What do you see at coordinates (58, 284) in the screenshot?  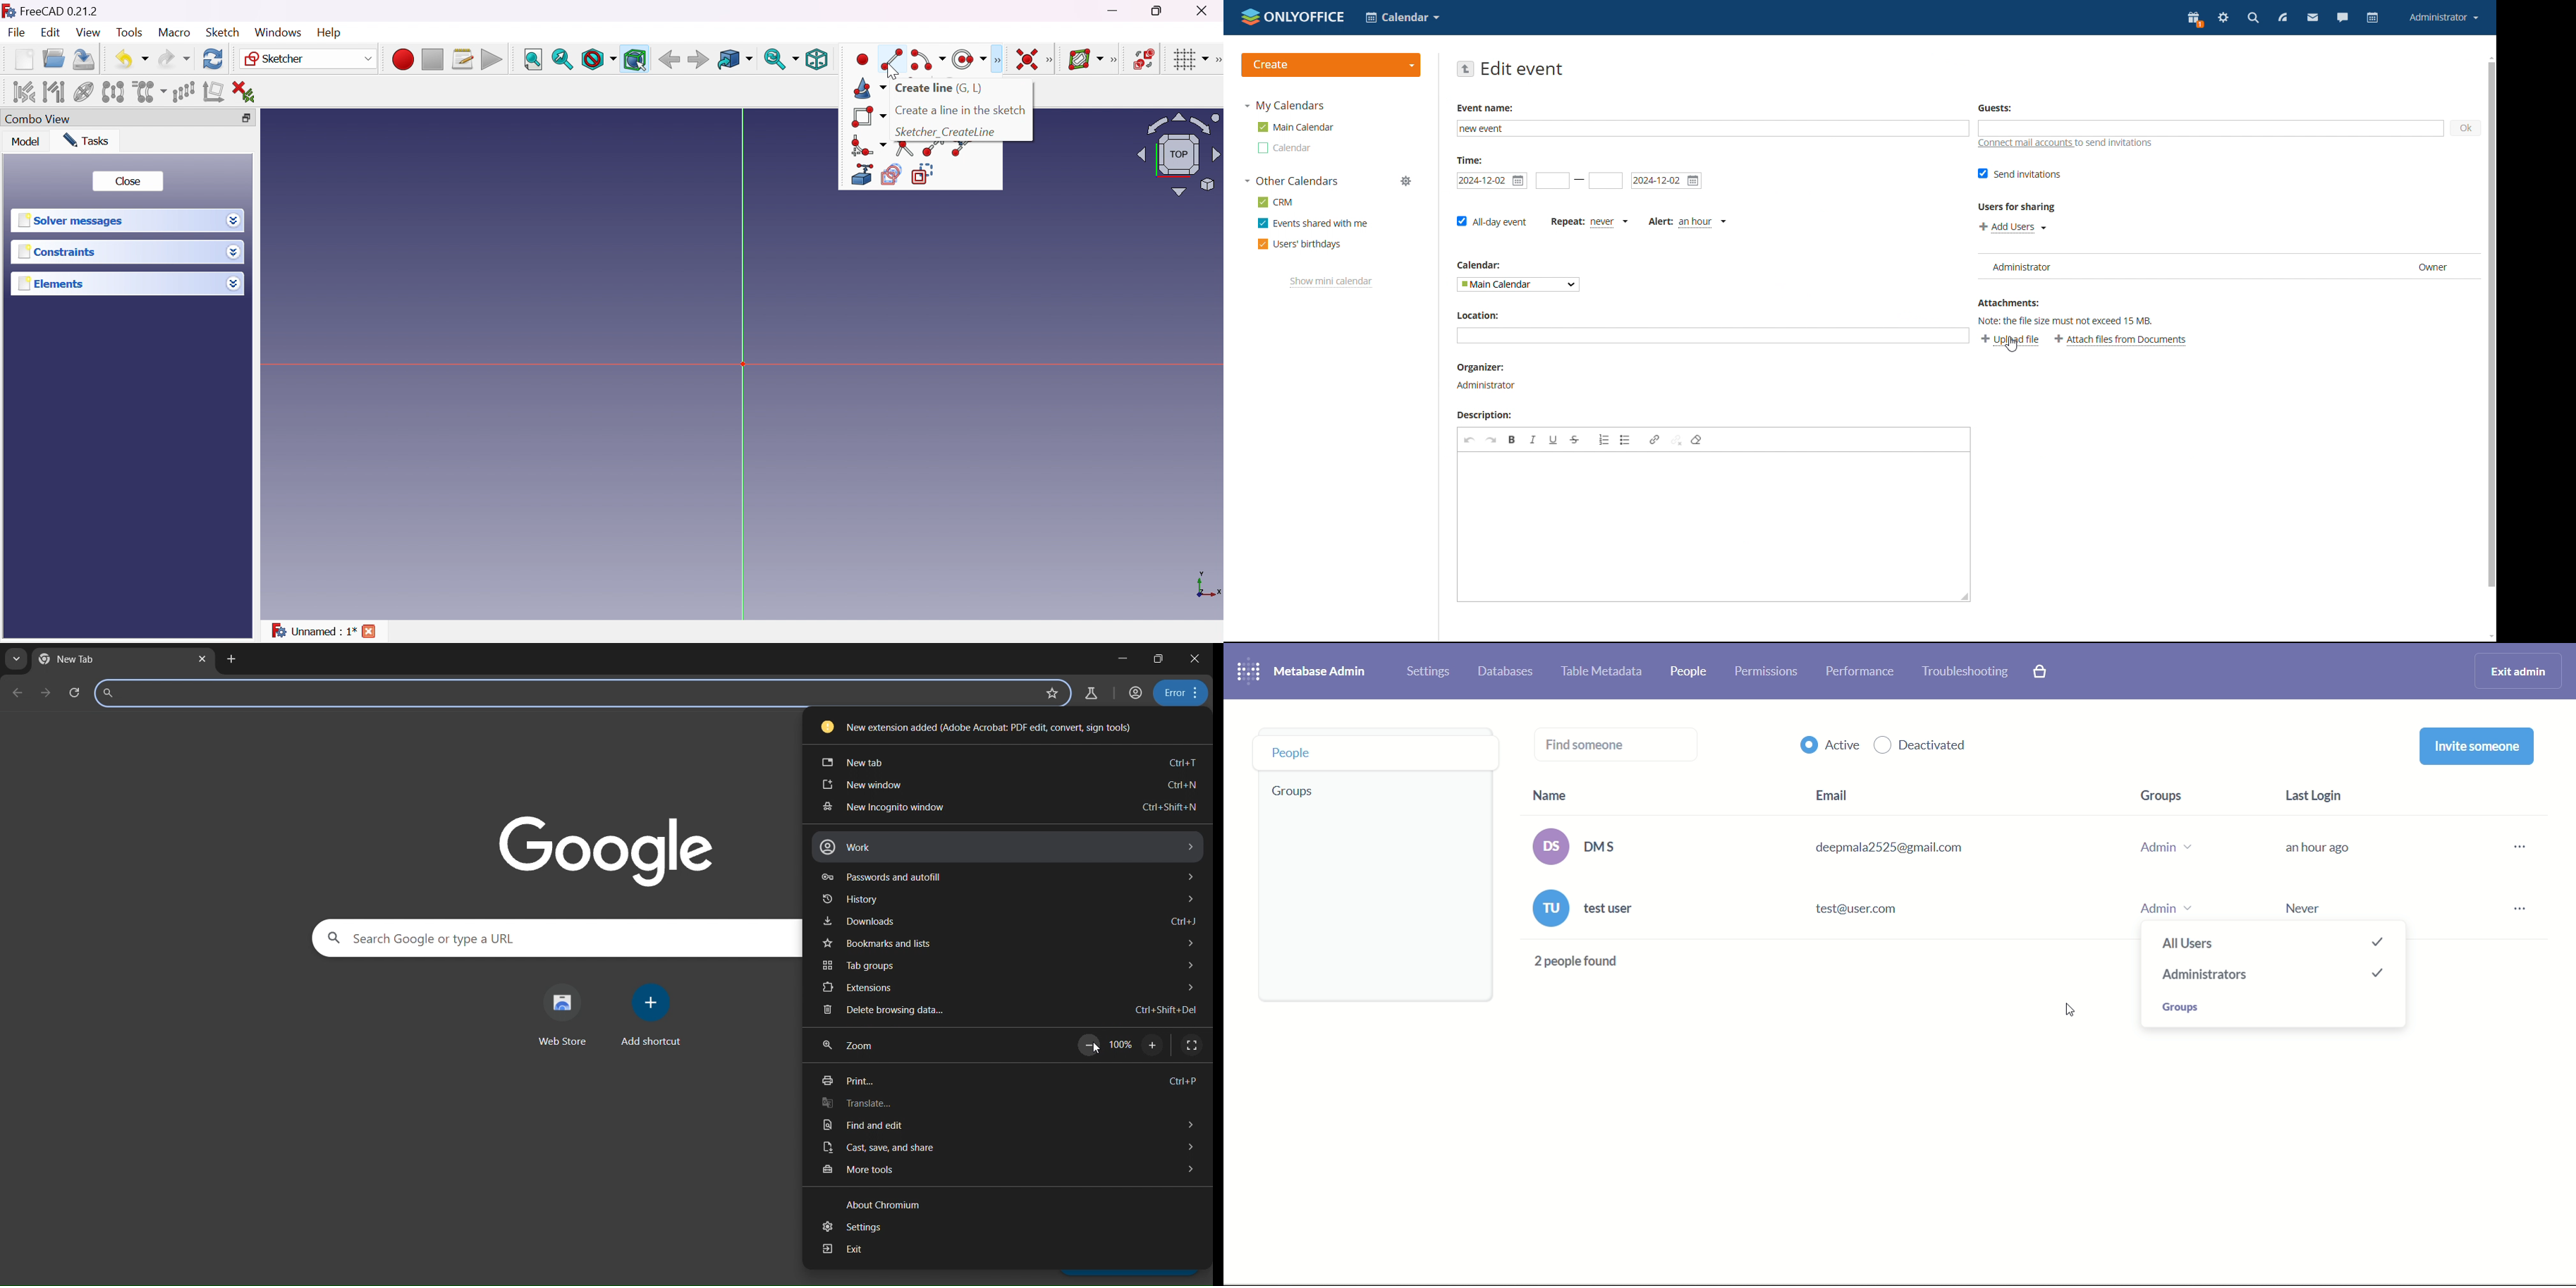 I see `Elements` at bounding box center [58, 284].